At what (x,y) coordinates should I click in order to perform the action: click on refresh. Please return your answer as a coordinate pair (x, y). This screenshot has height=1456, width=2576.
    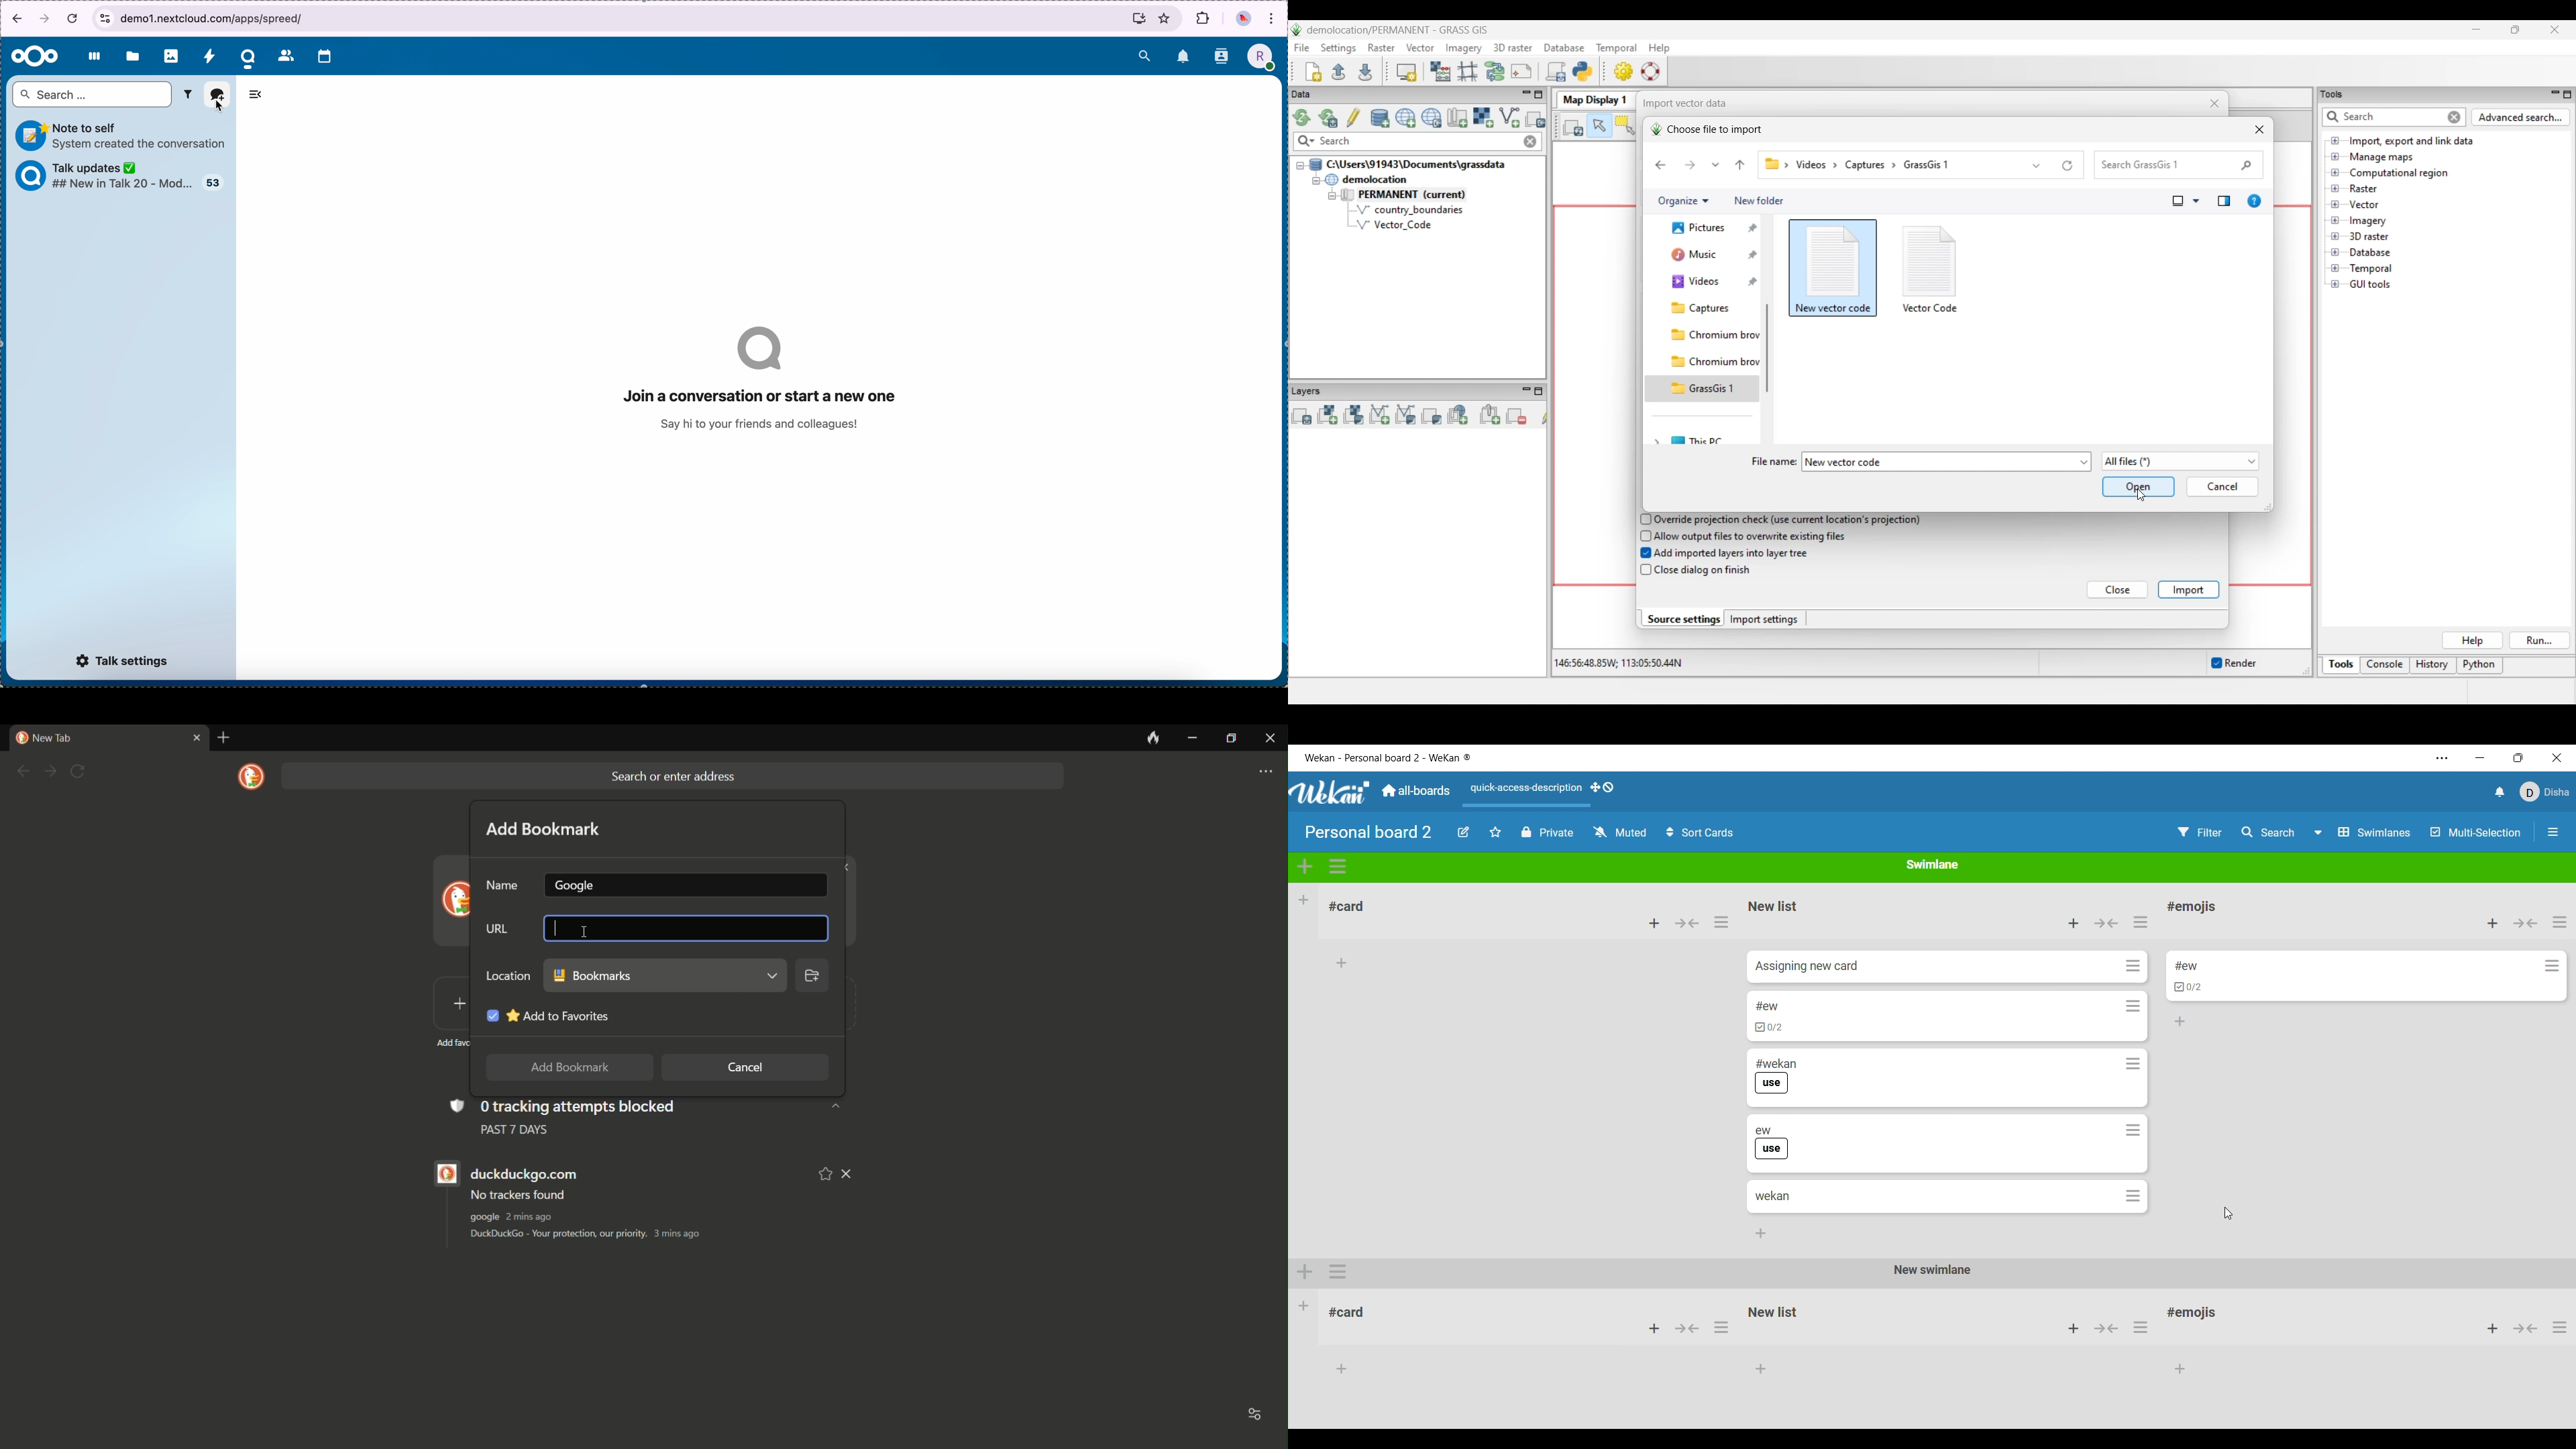
    Looking at the image, I should click on (78, 771).